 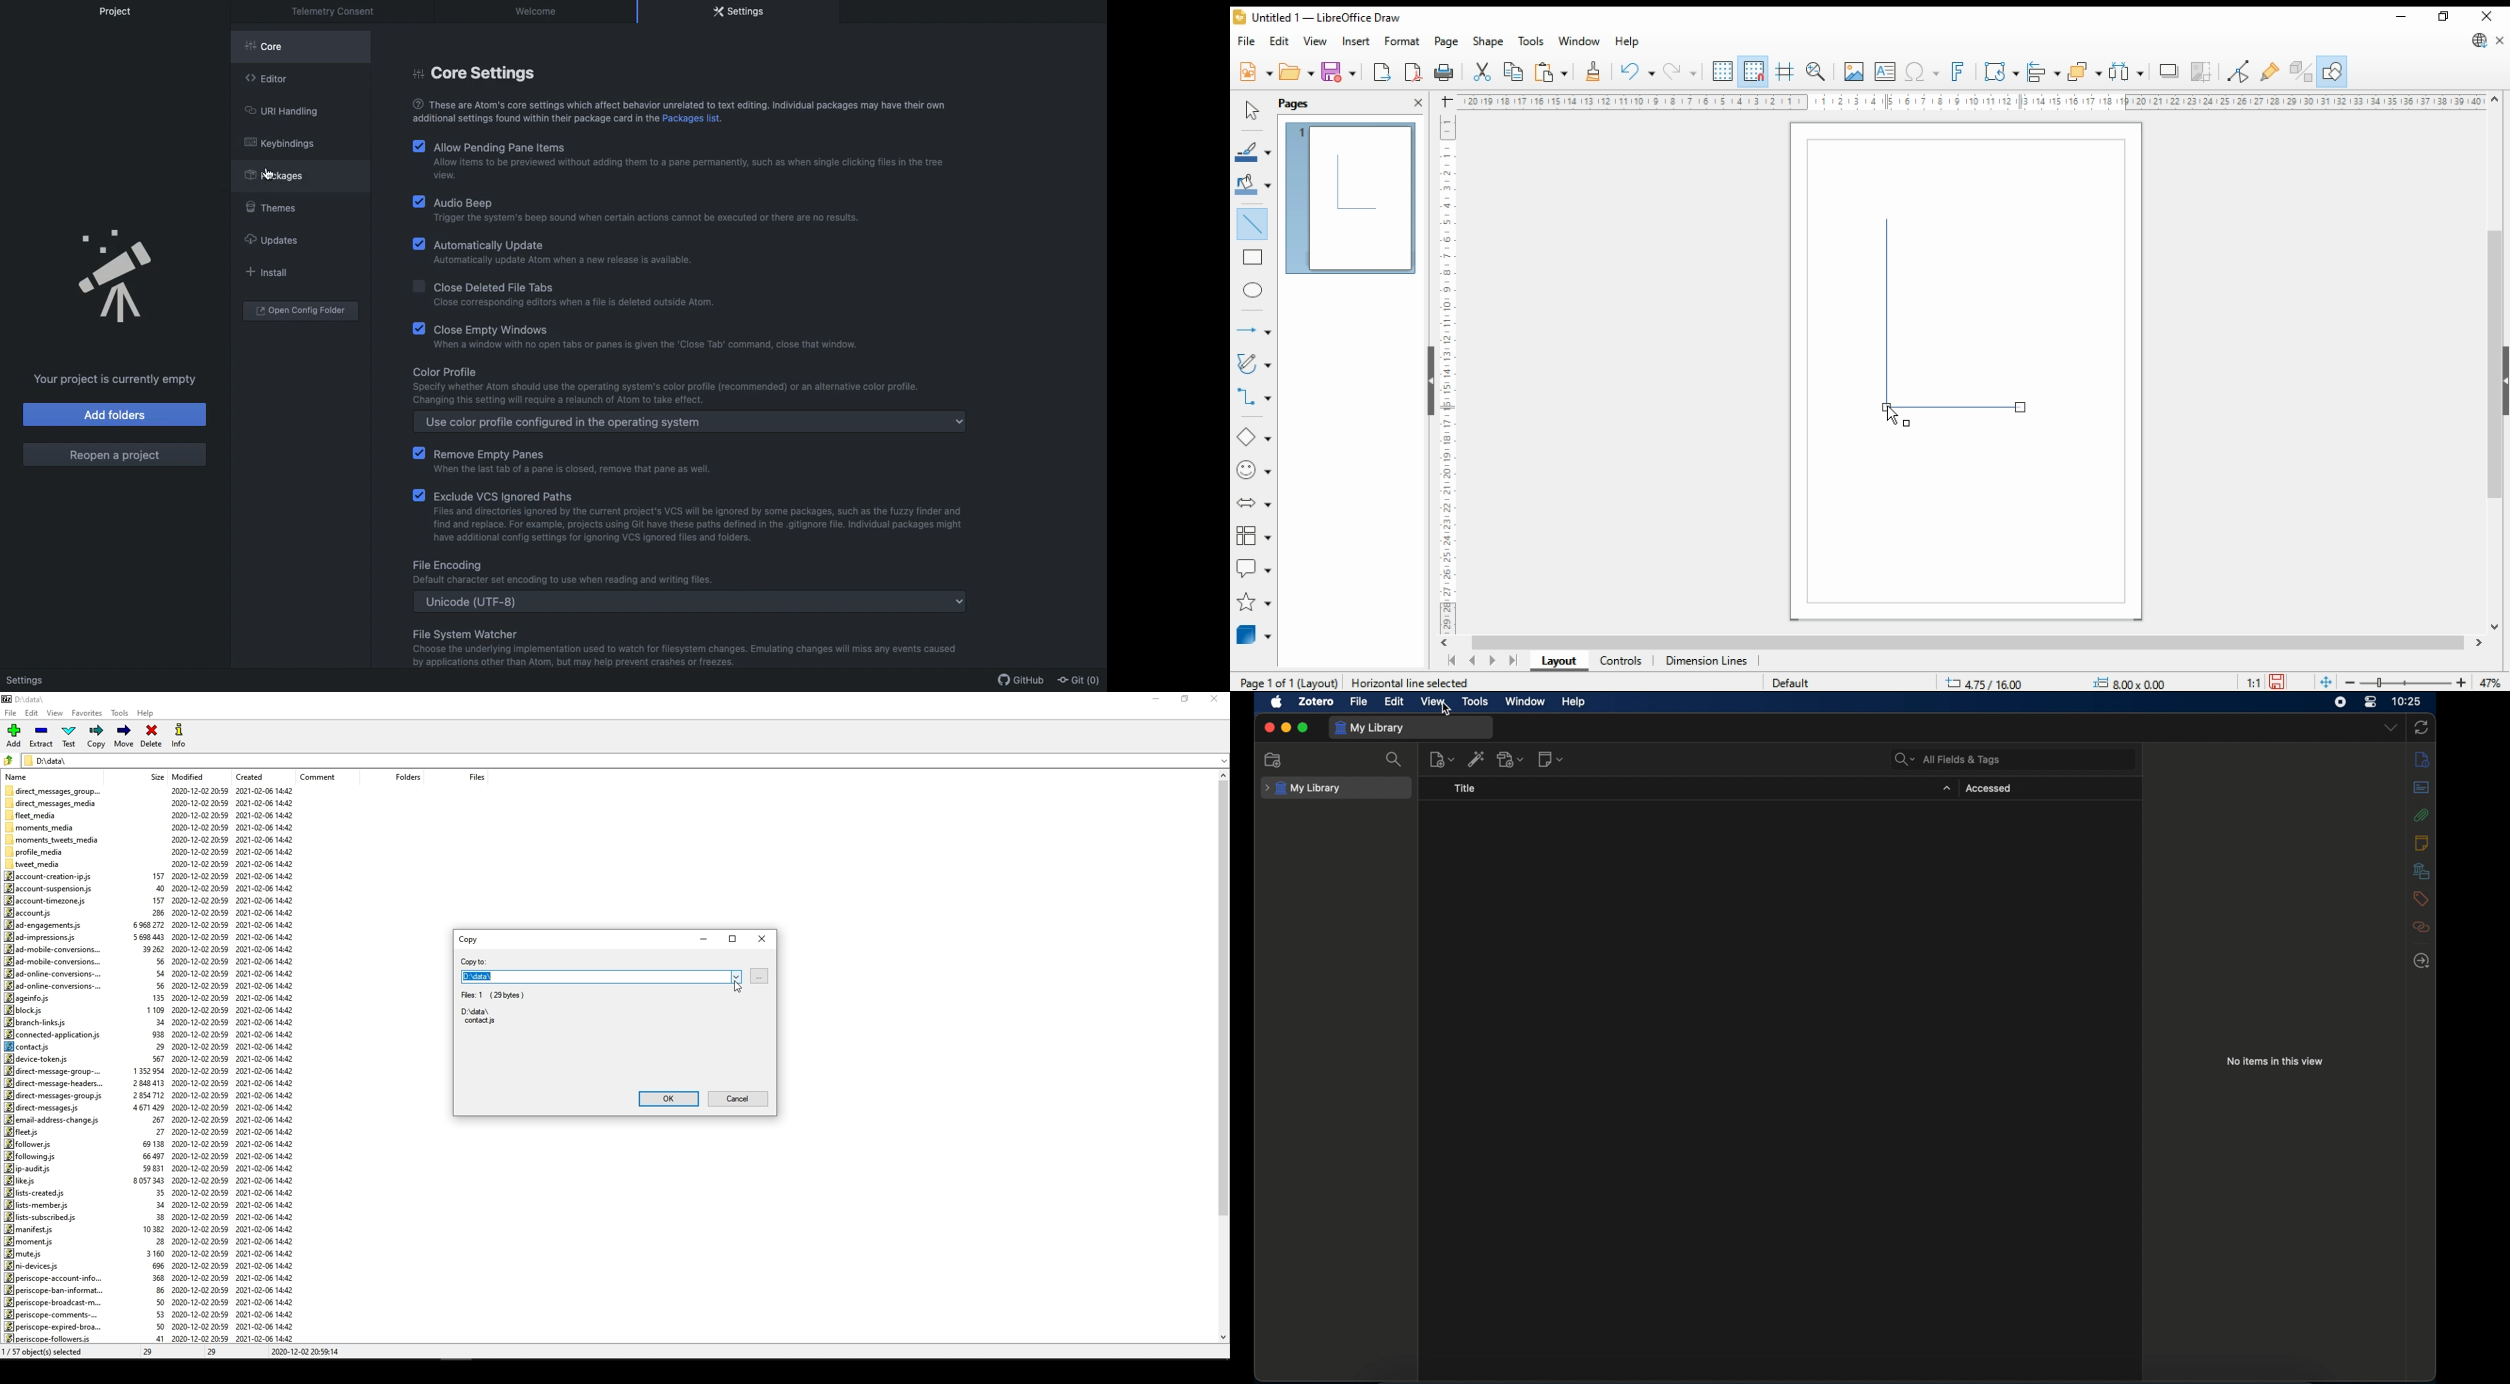 I want to click on increase zoom, so click(x=2465, y=683).